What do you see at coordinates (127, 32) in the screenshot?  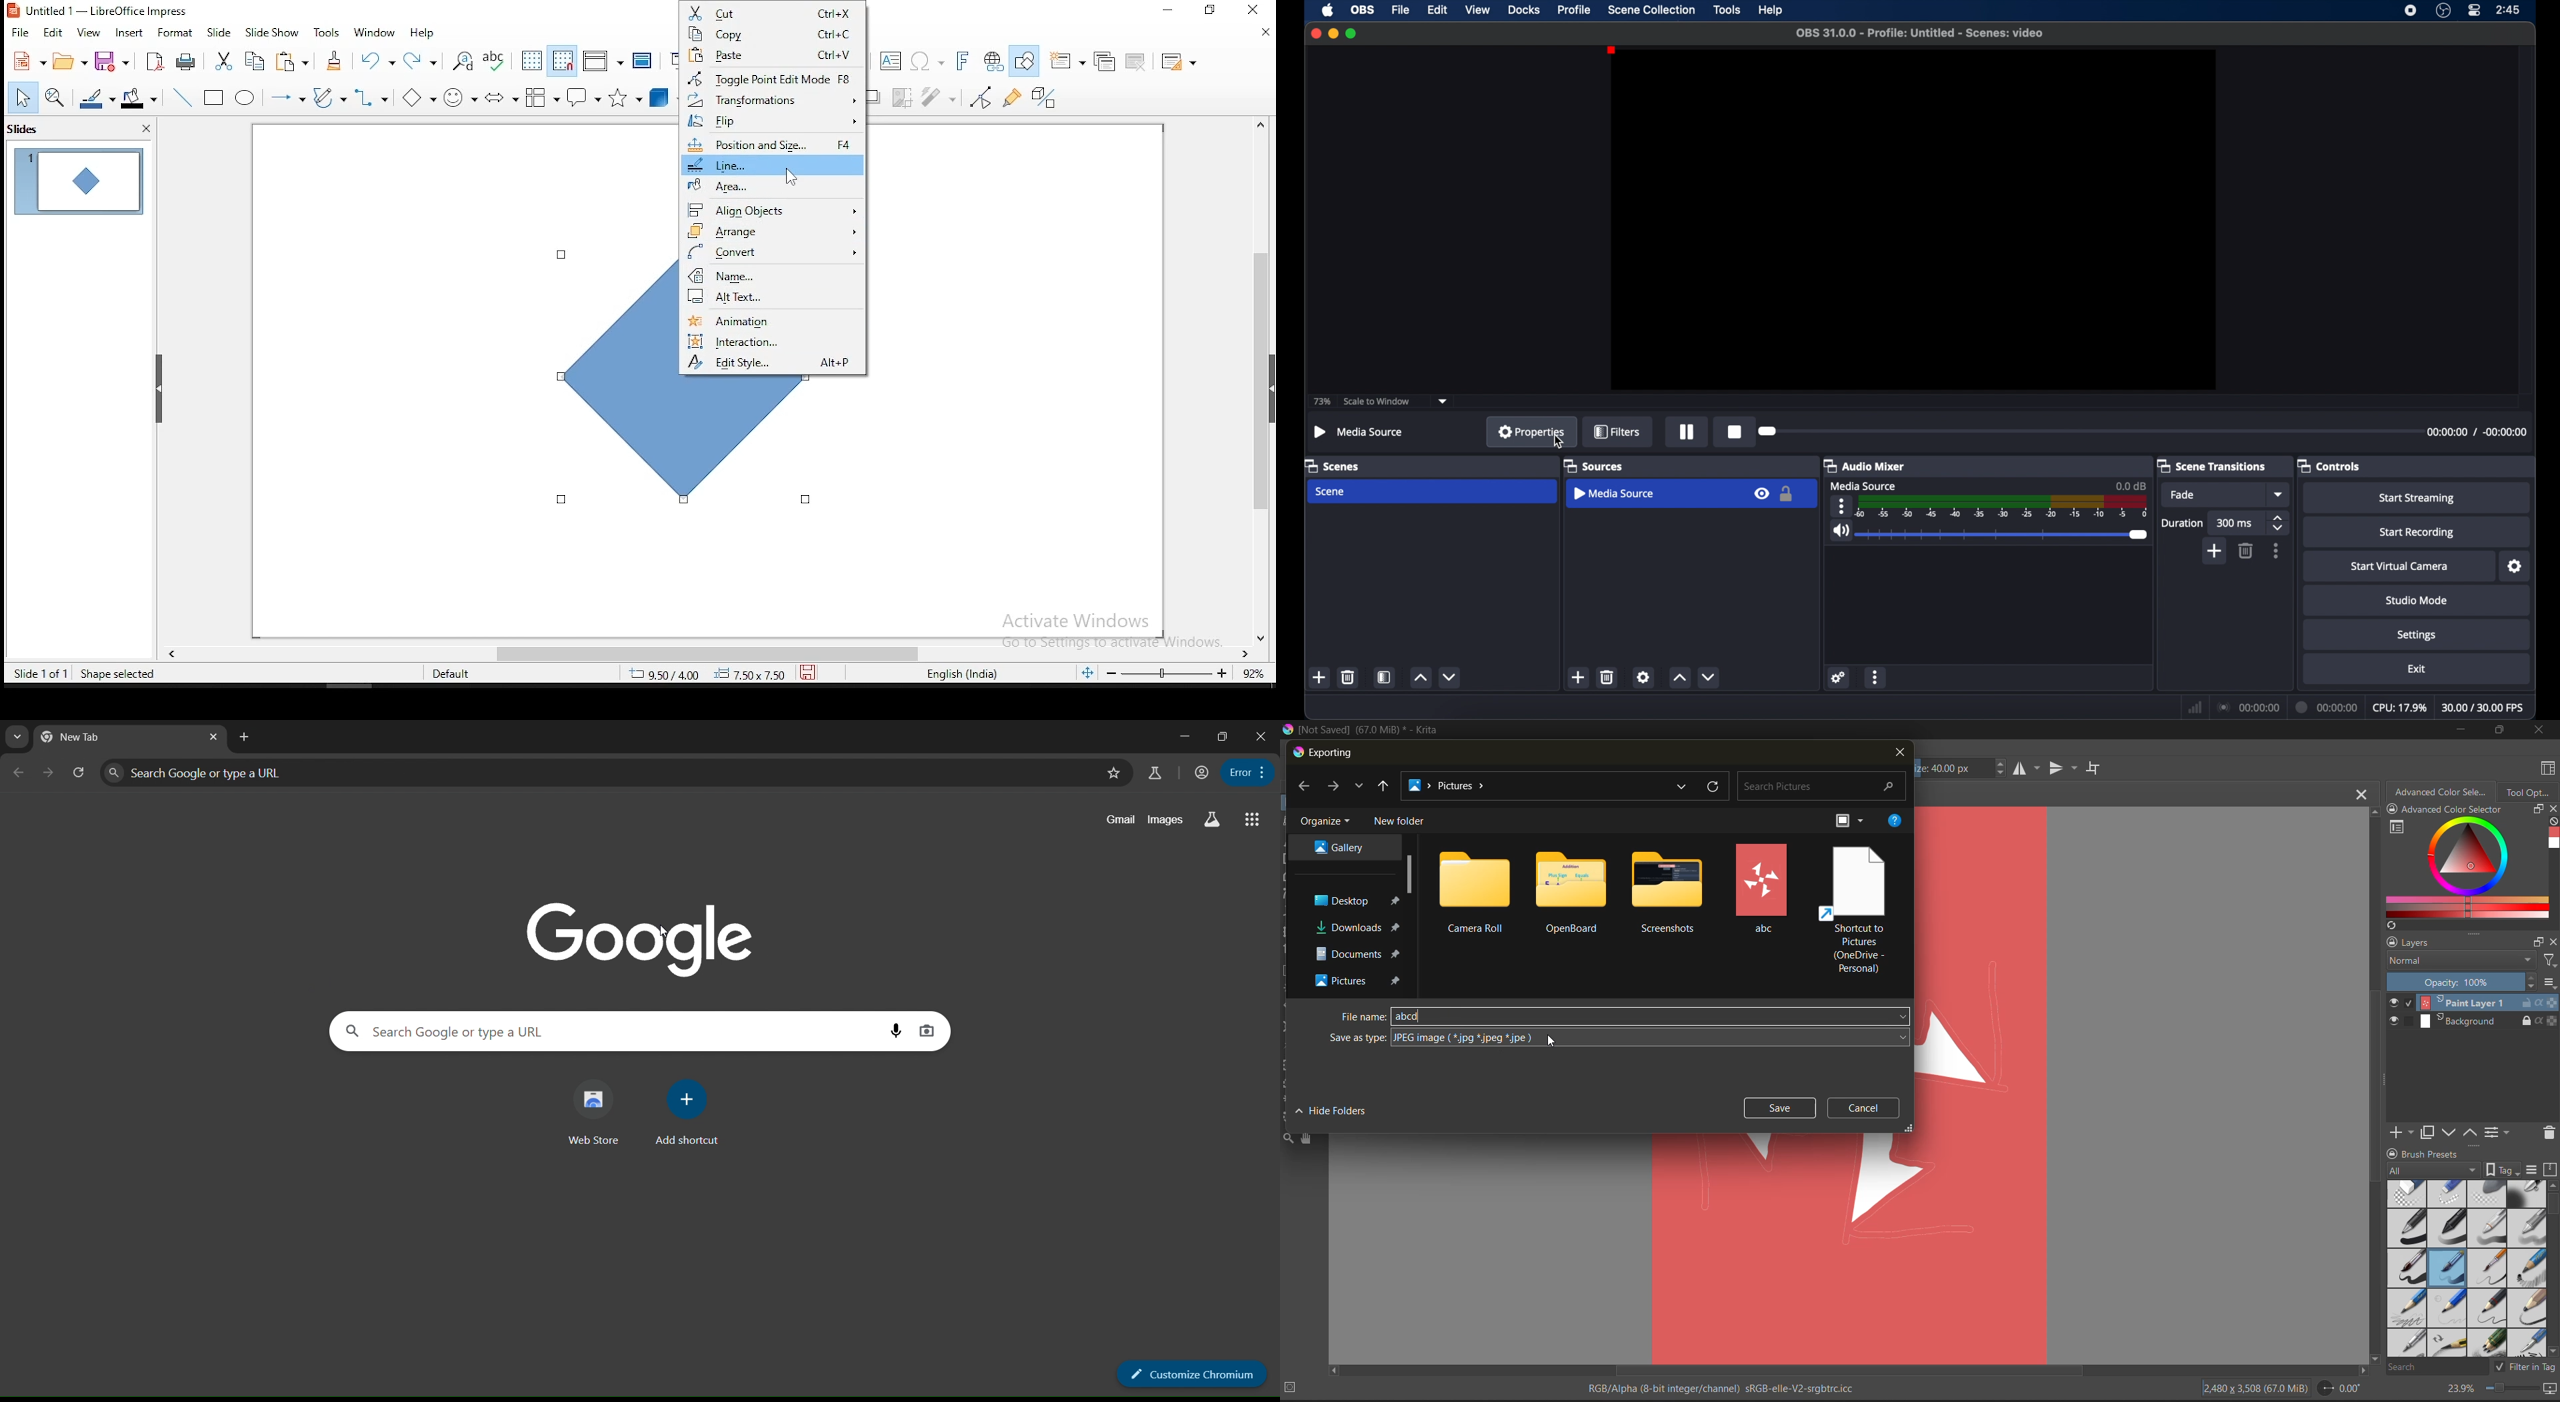 I see `insert` at bounding box center [127, 32].